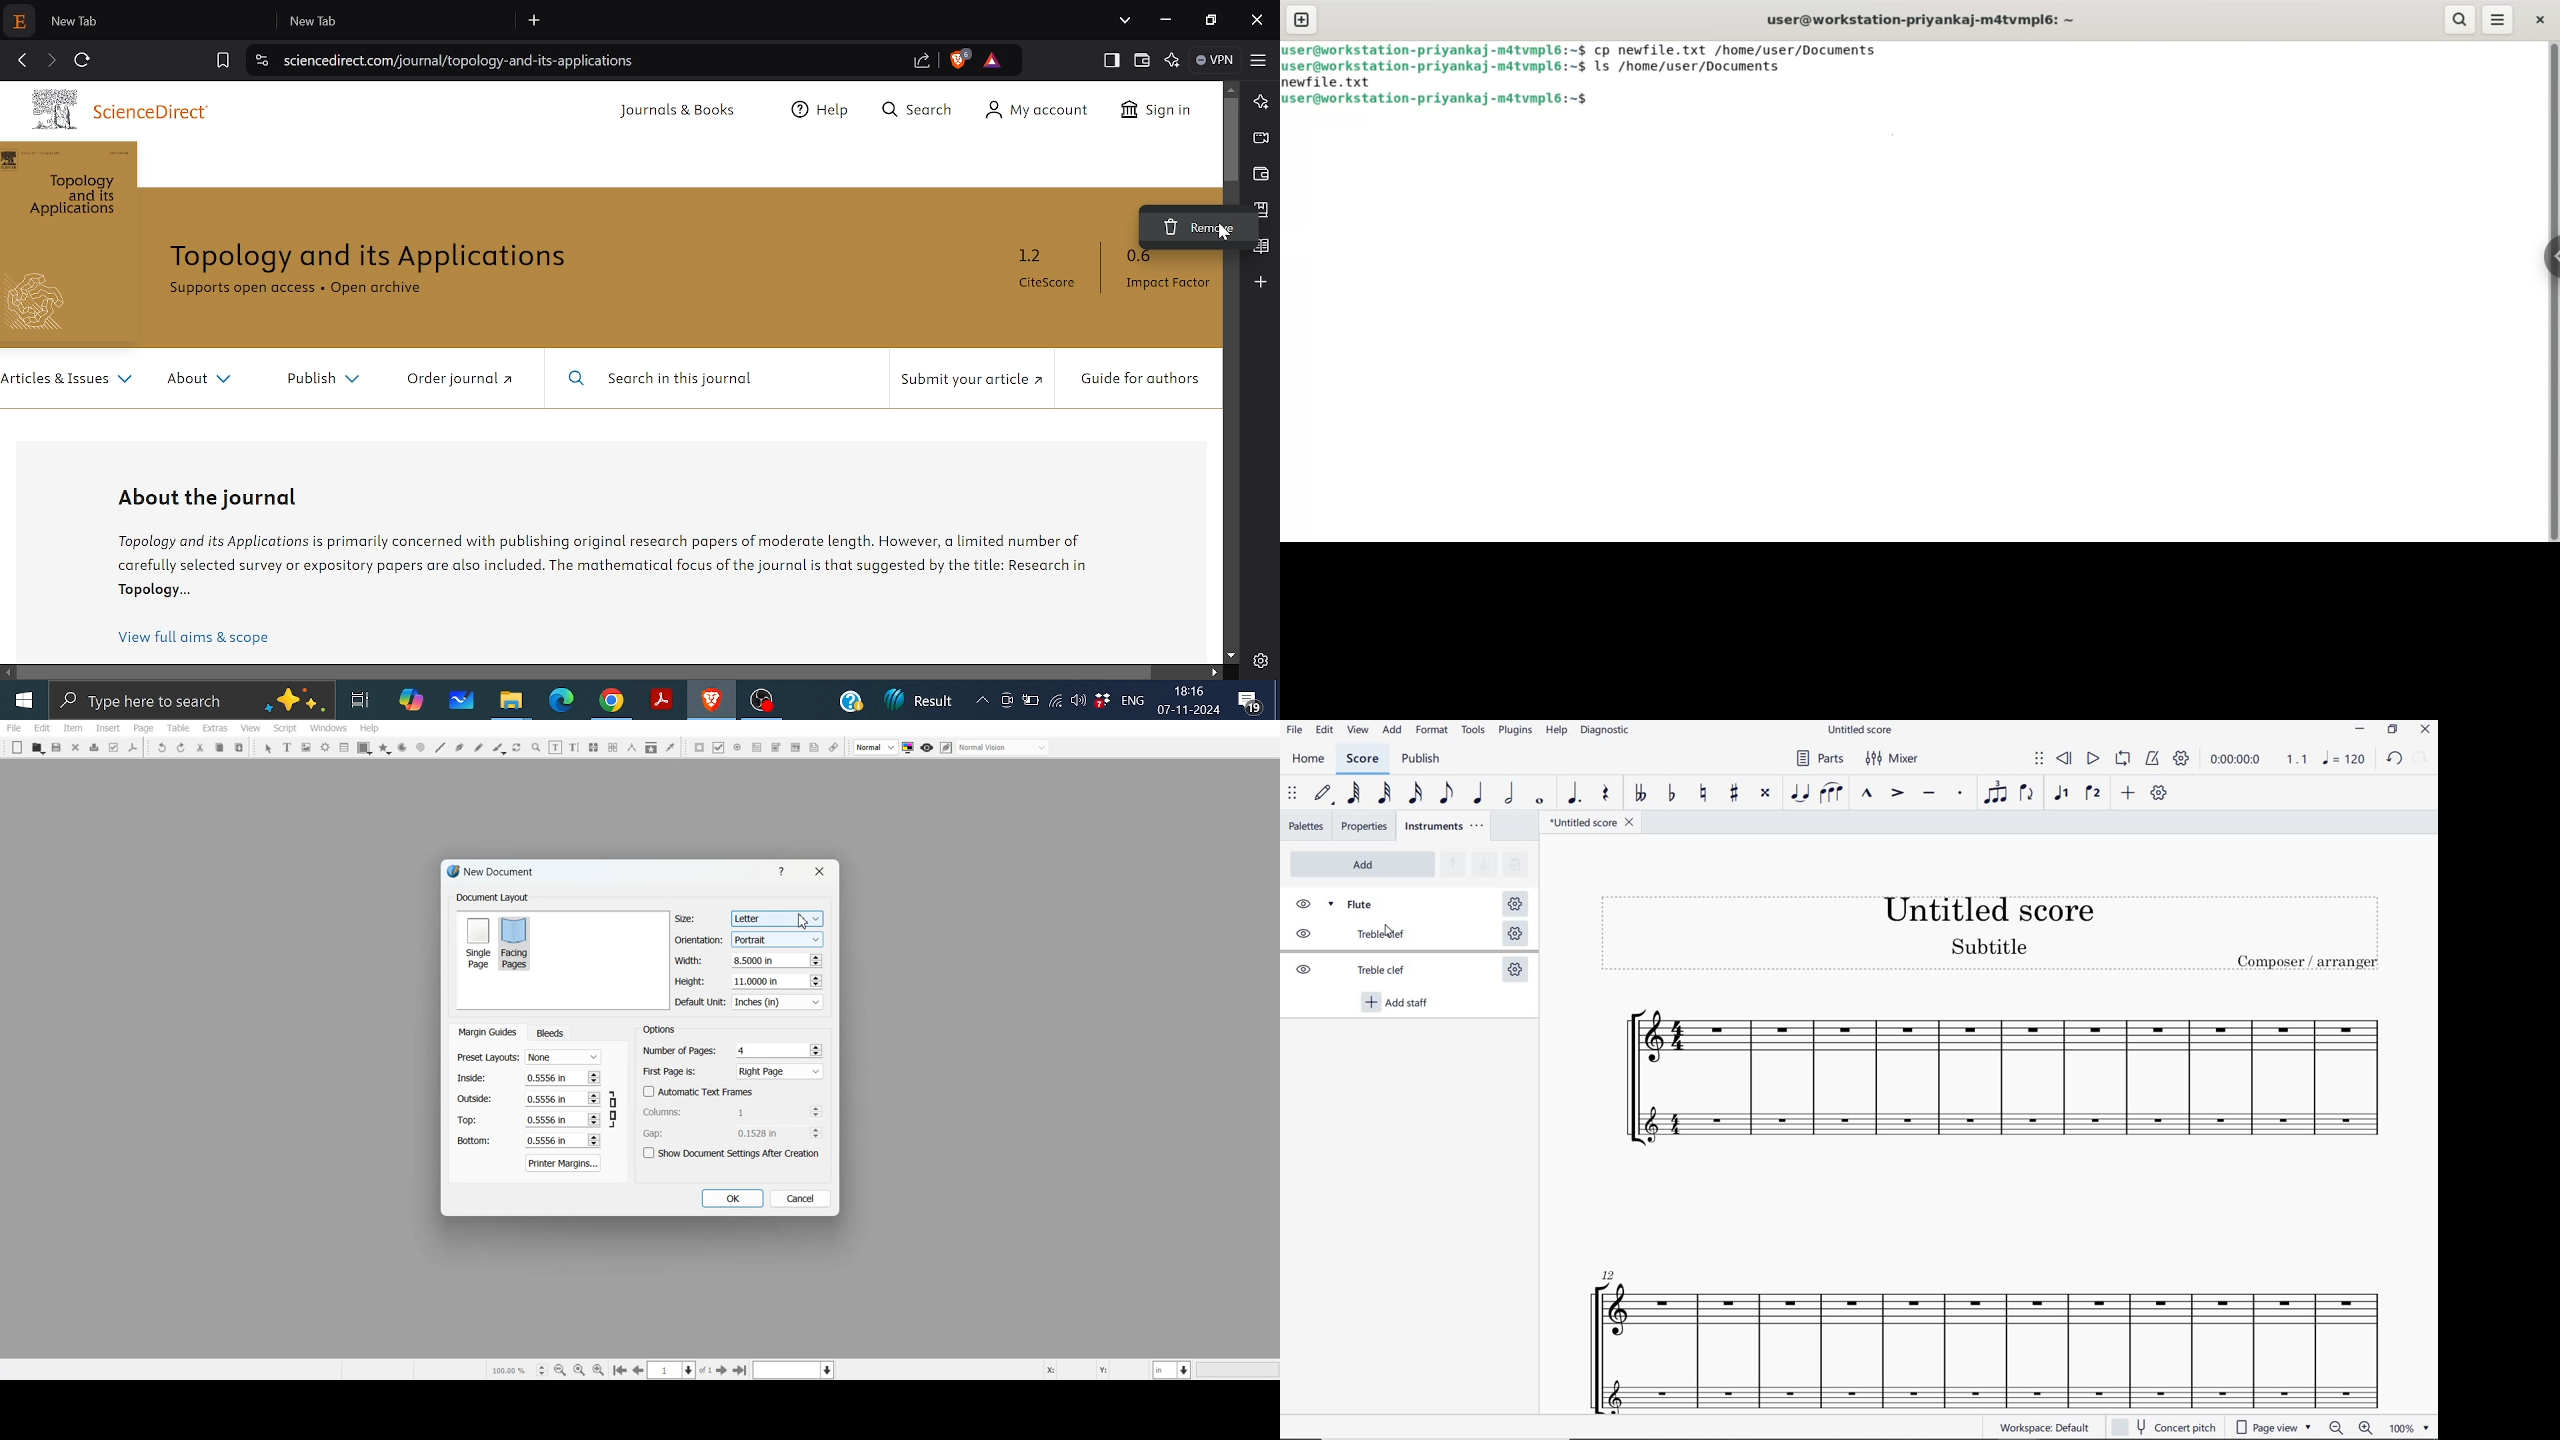  I want to click on Bookmark this tab, so click(223, 60).